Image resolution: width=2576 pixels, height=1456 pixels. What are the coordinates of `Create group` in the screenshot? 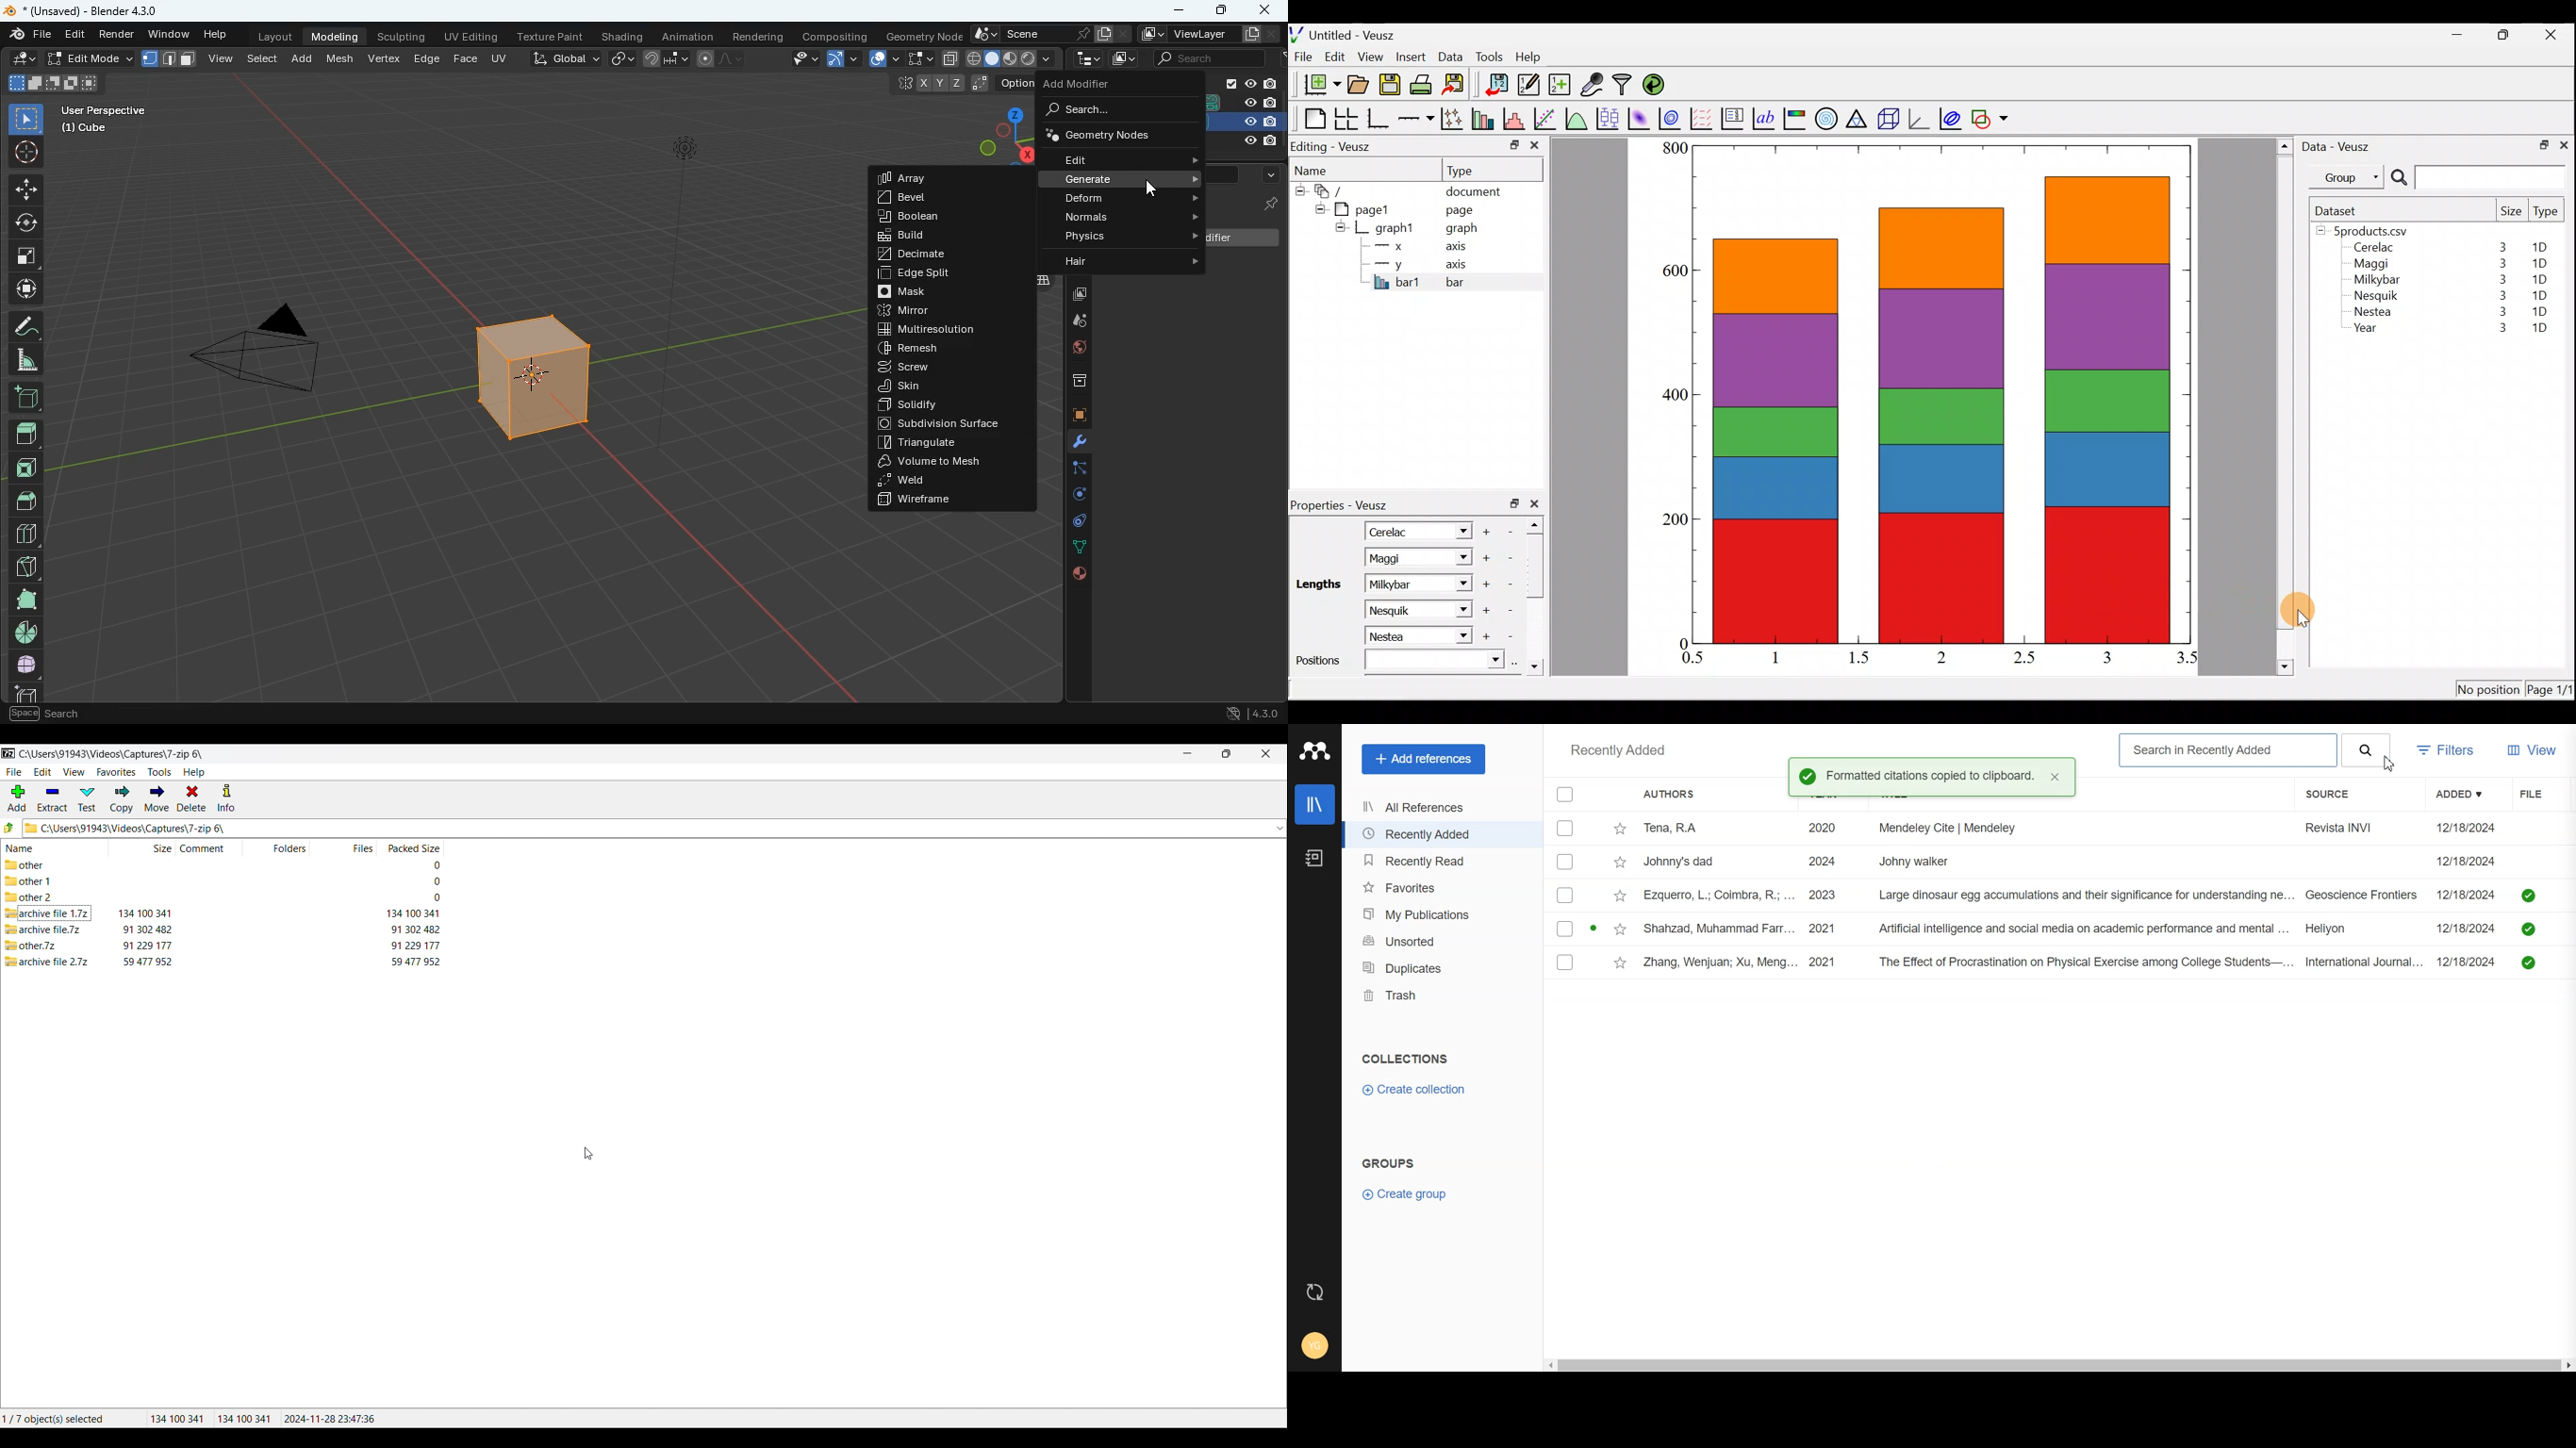 It's located at (1404, 1194).